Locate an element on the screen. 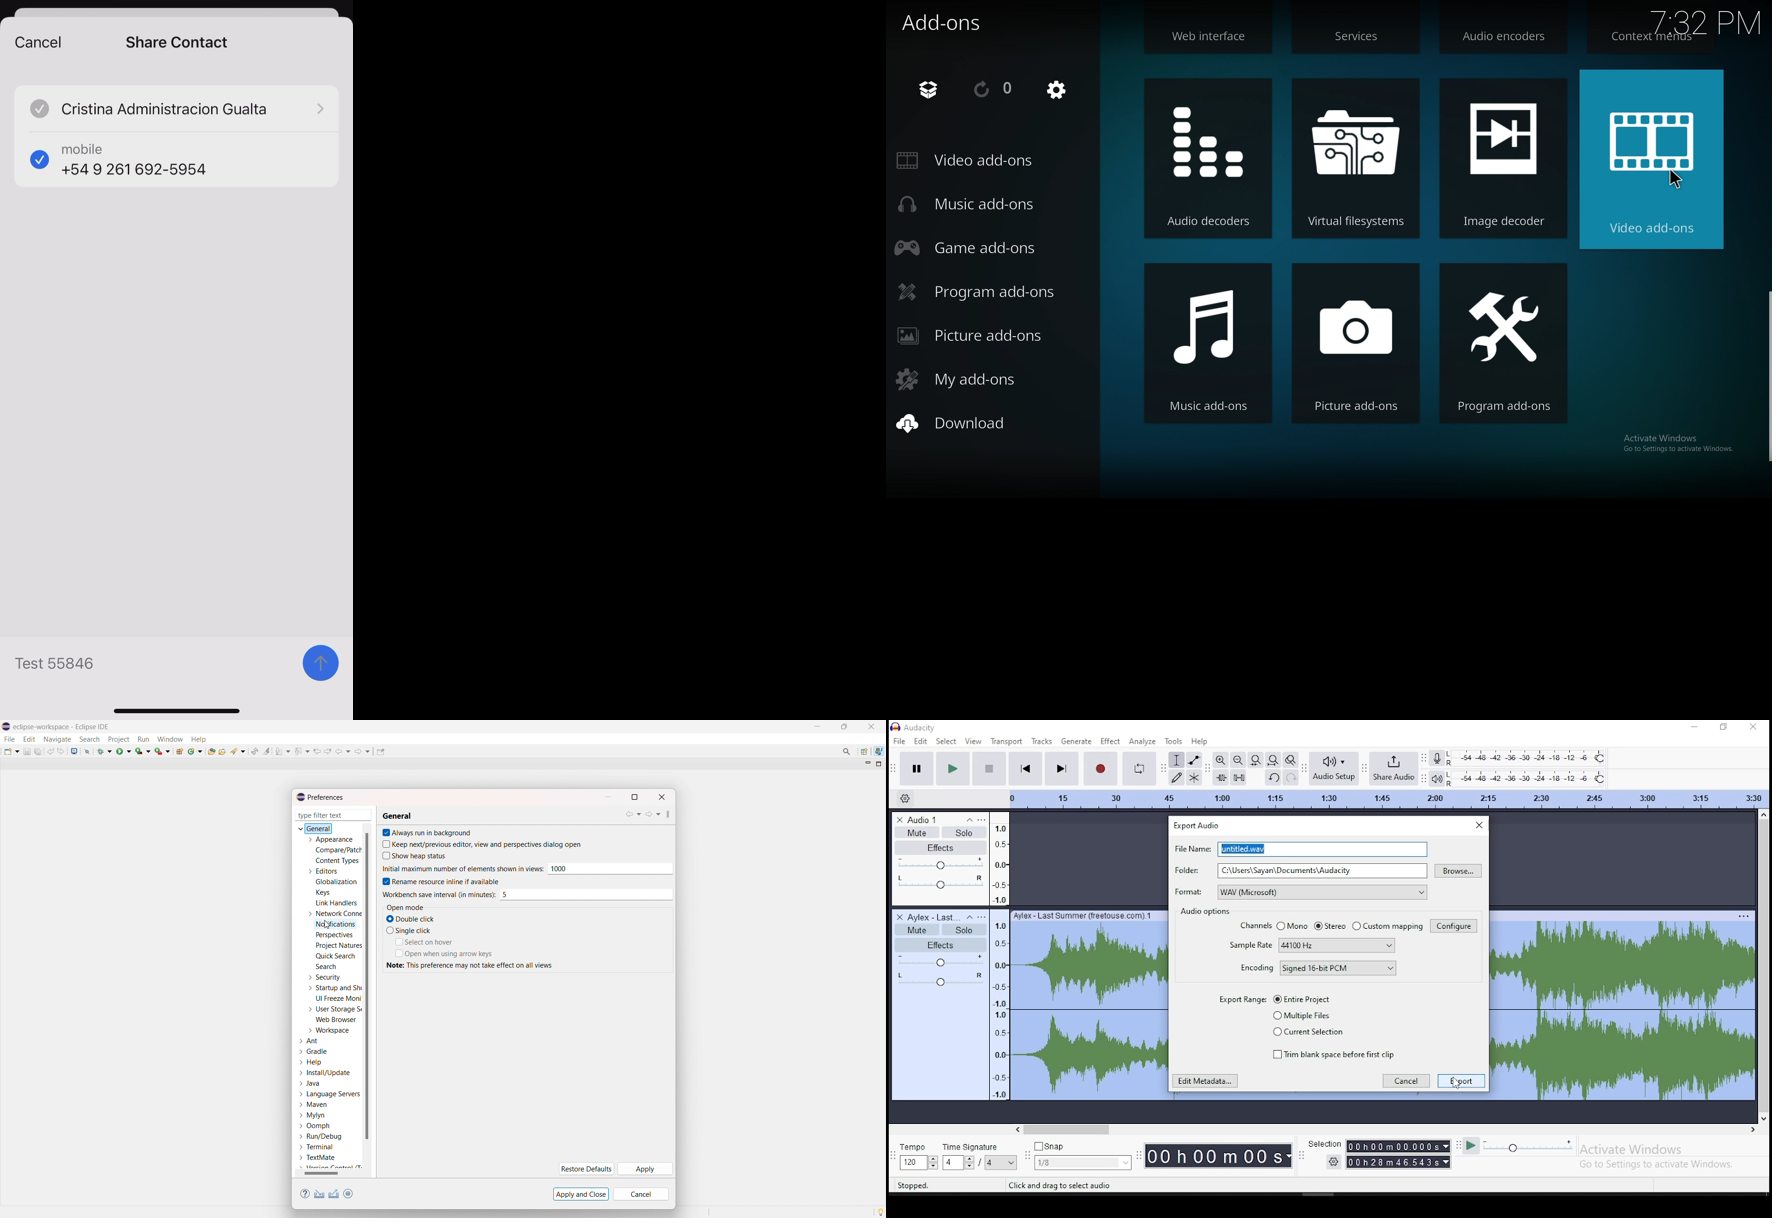 The height and width of the screenshot is (1232, 1792). frequency is located at coordinates (1000, 1004).